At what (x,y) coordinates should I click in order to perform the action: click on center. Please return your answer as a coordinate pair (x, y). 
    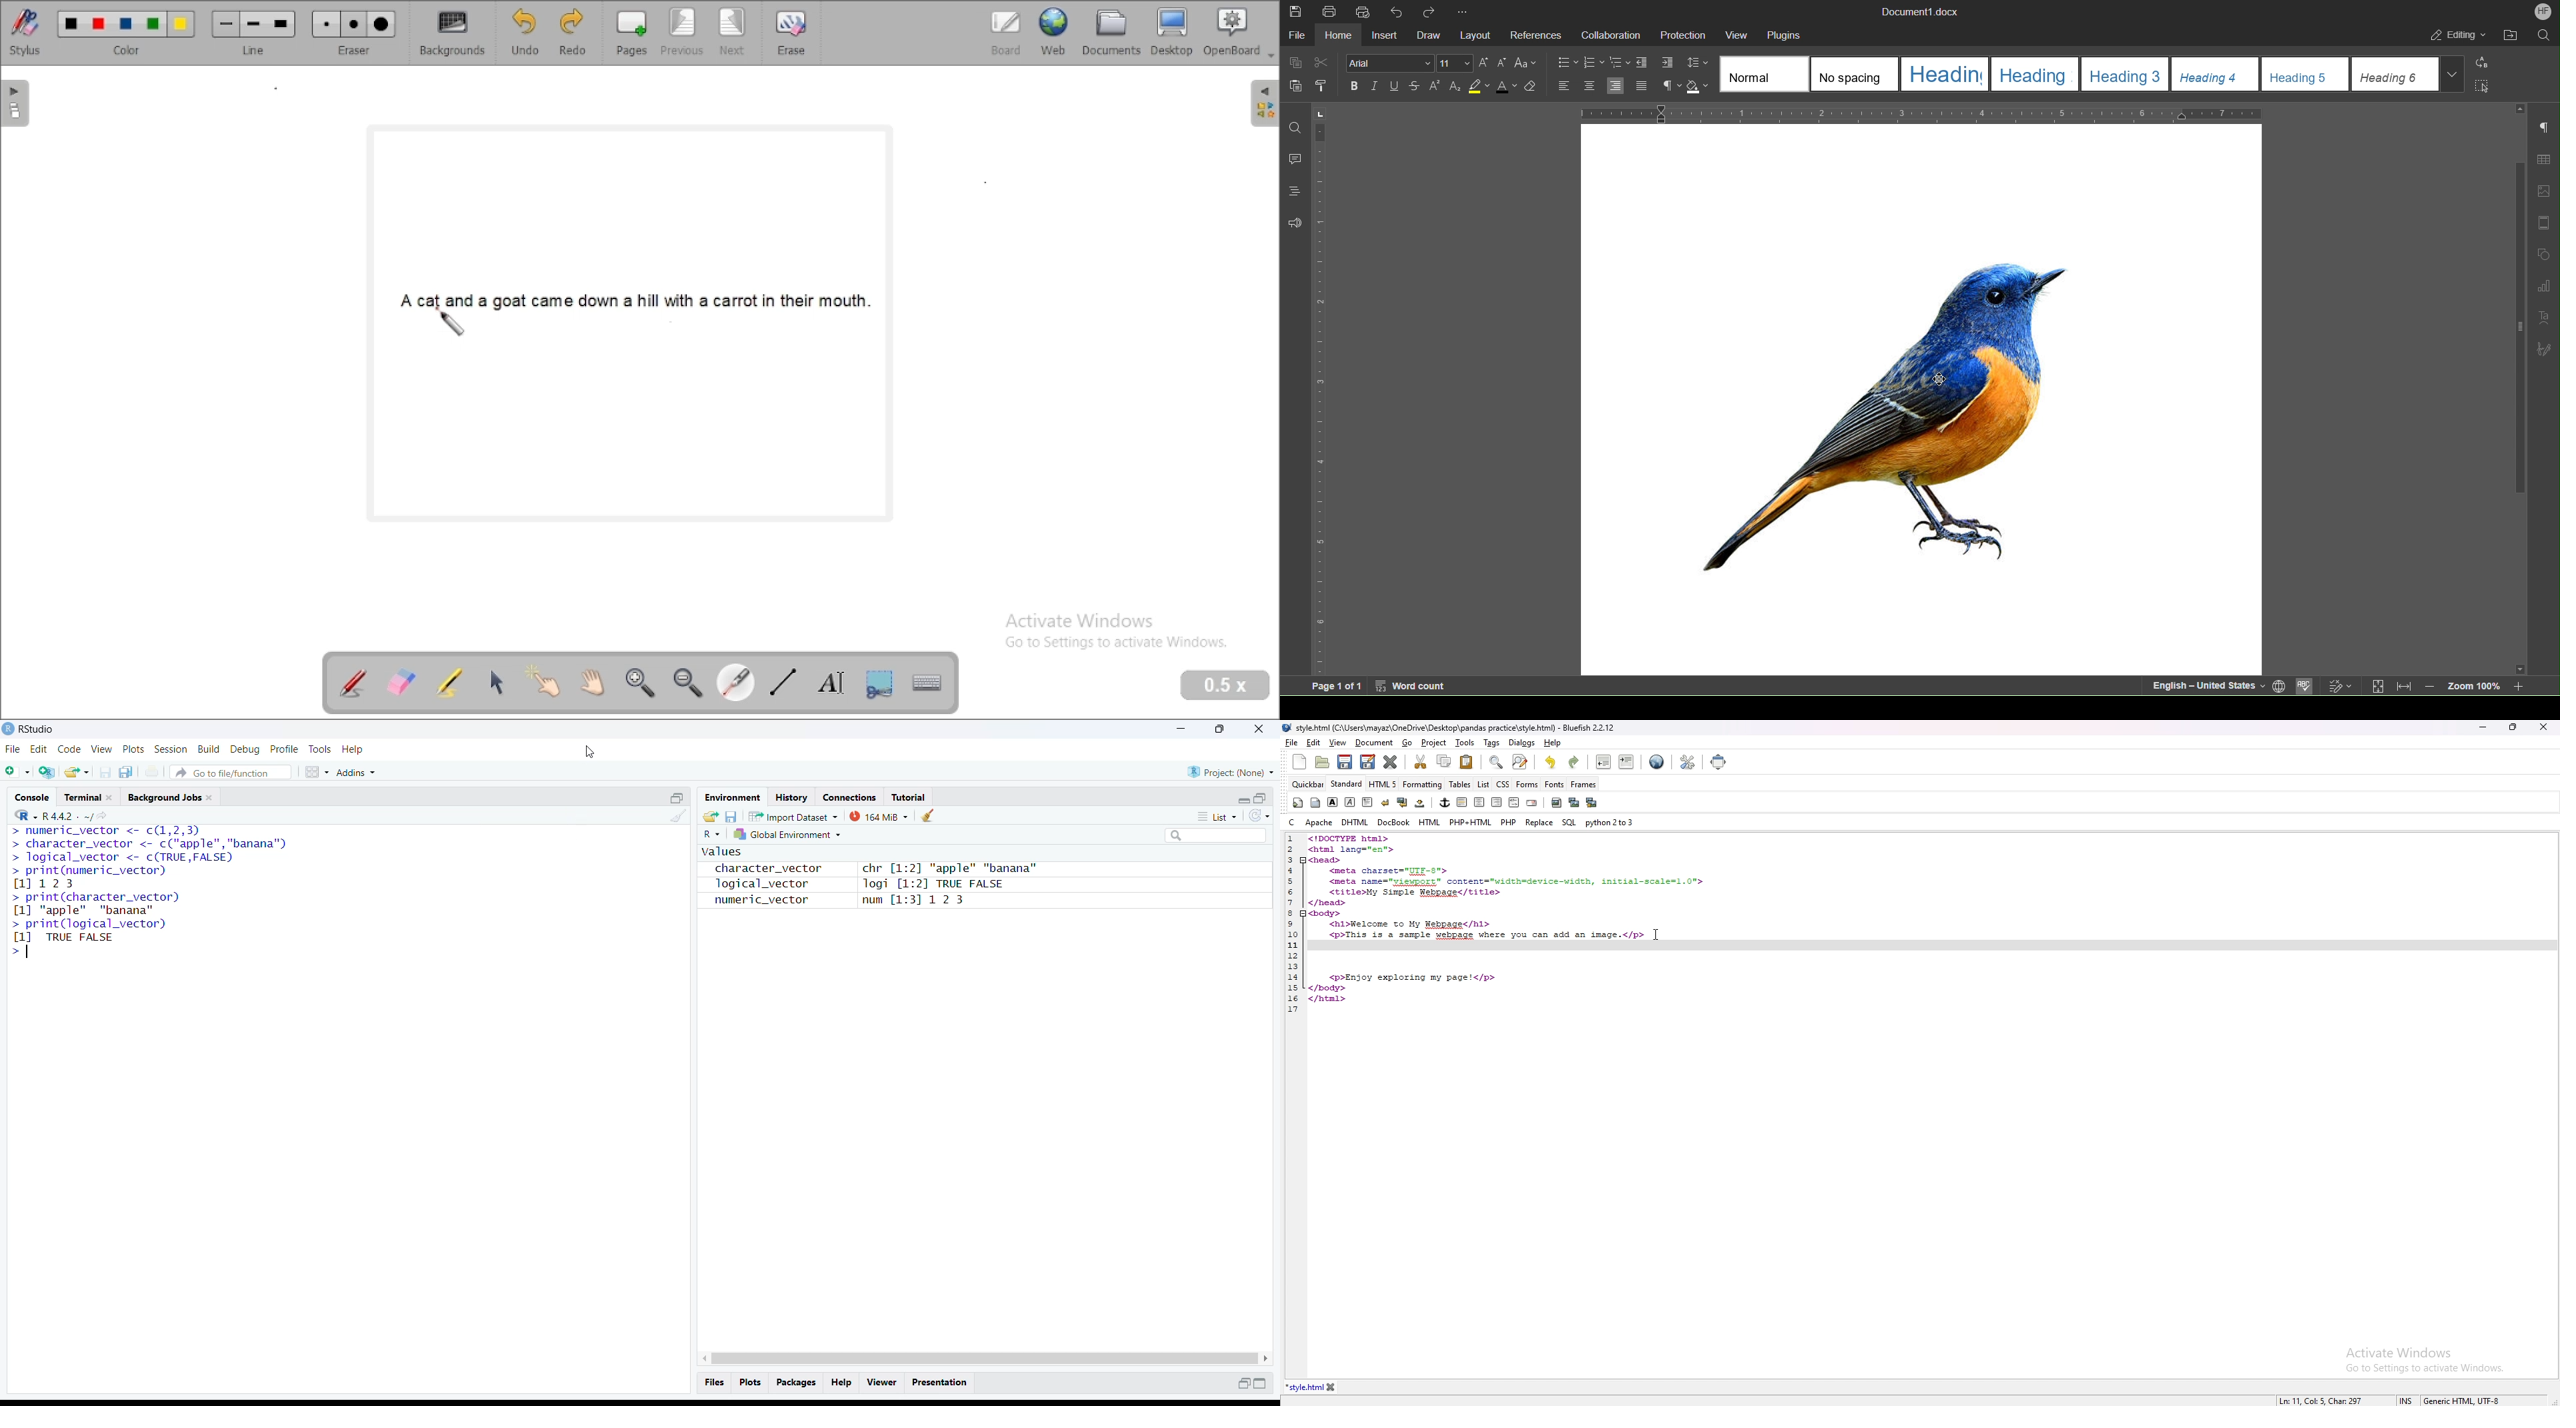
    Looking at the image, I should click on (1479, 802).